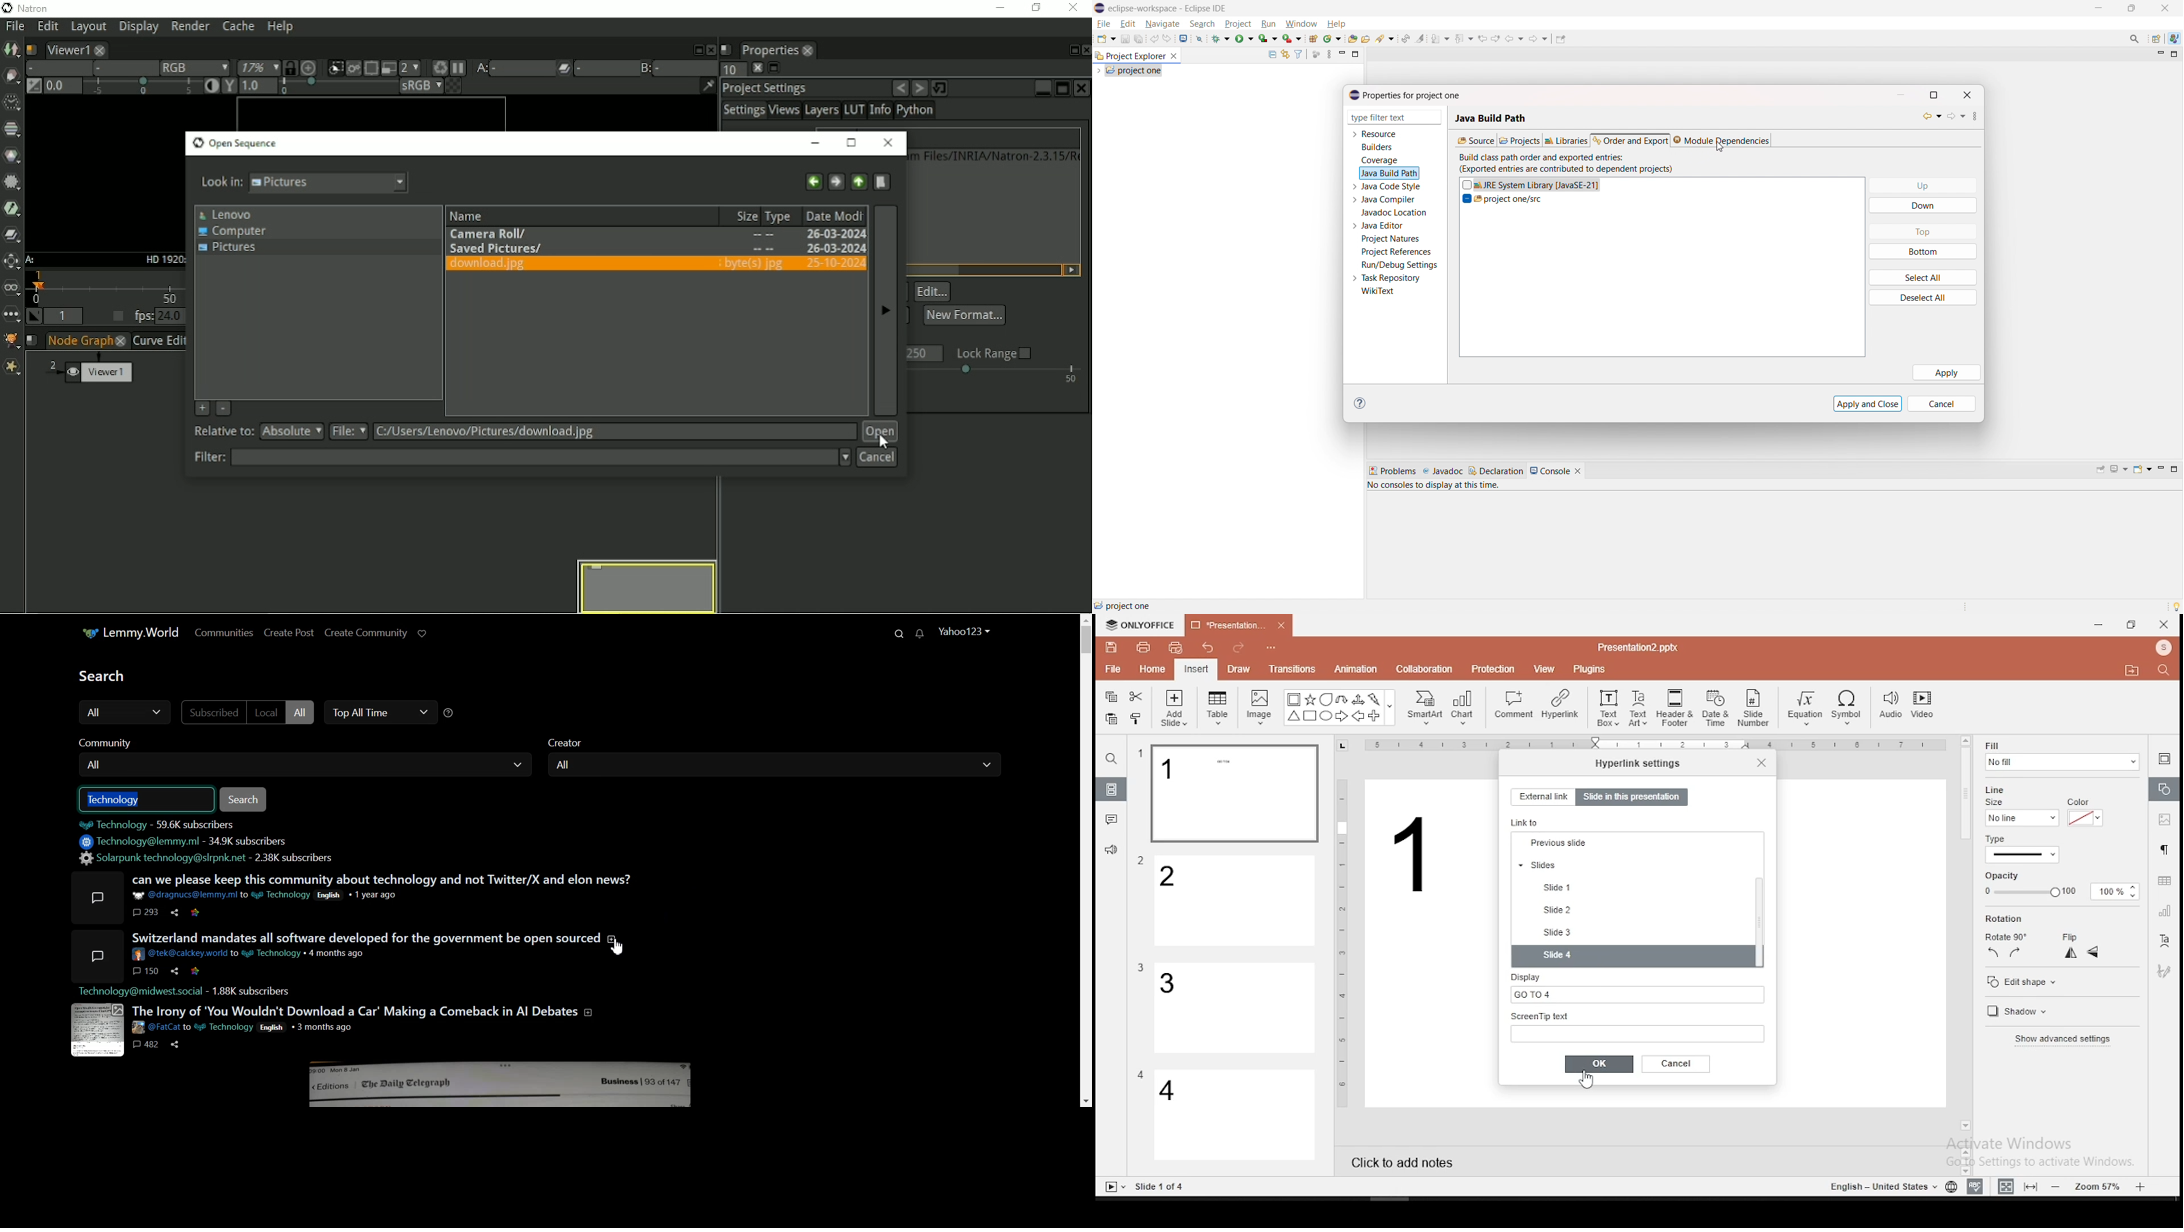  Describe the element at coordinates (2161, 970) in the screenshot. I see `` at that location.